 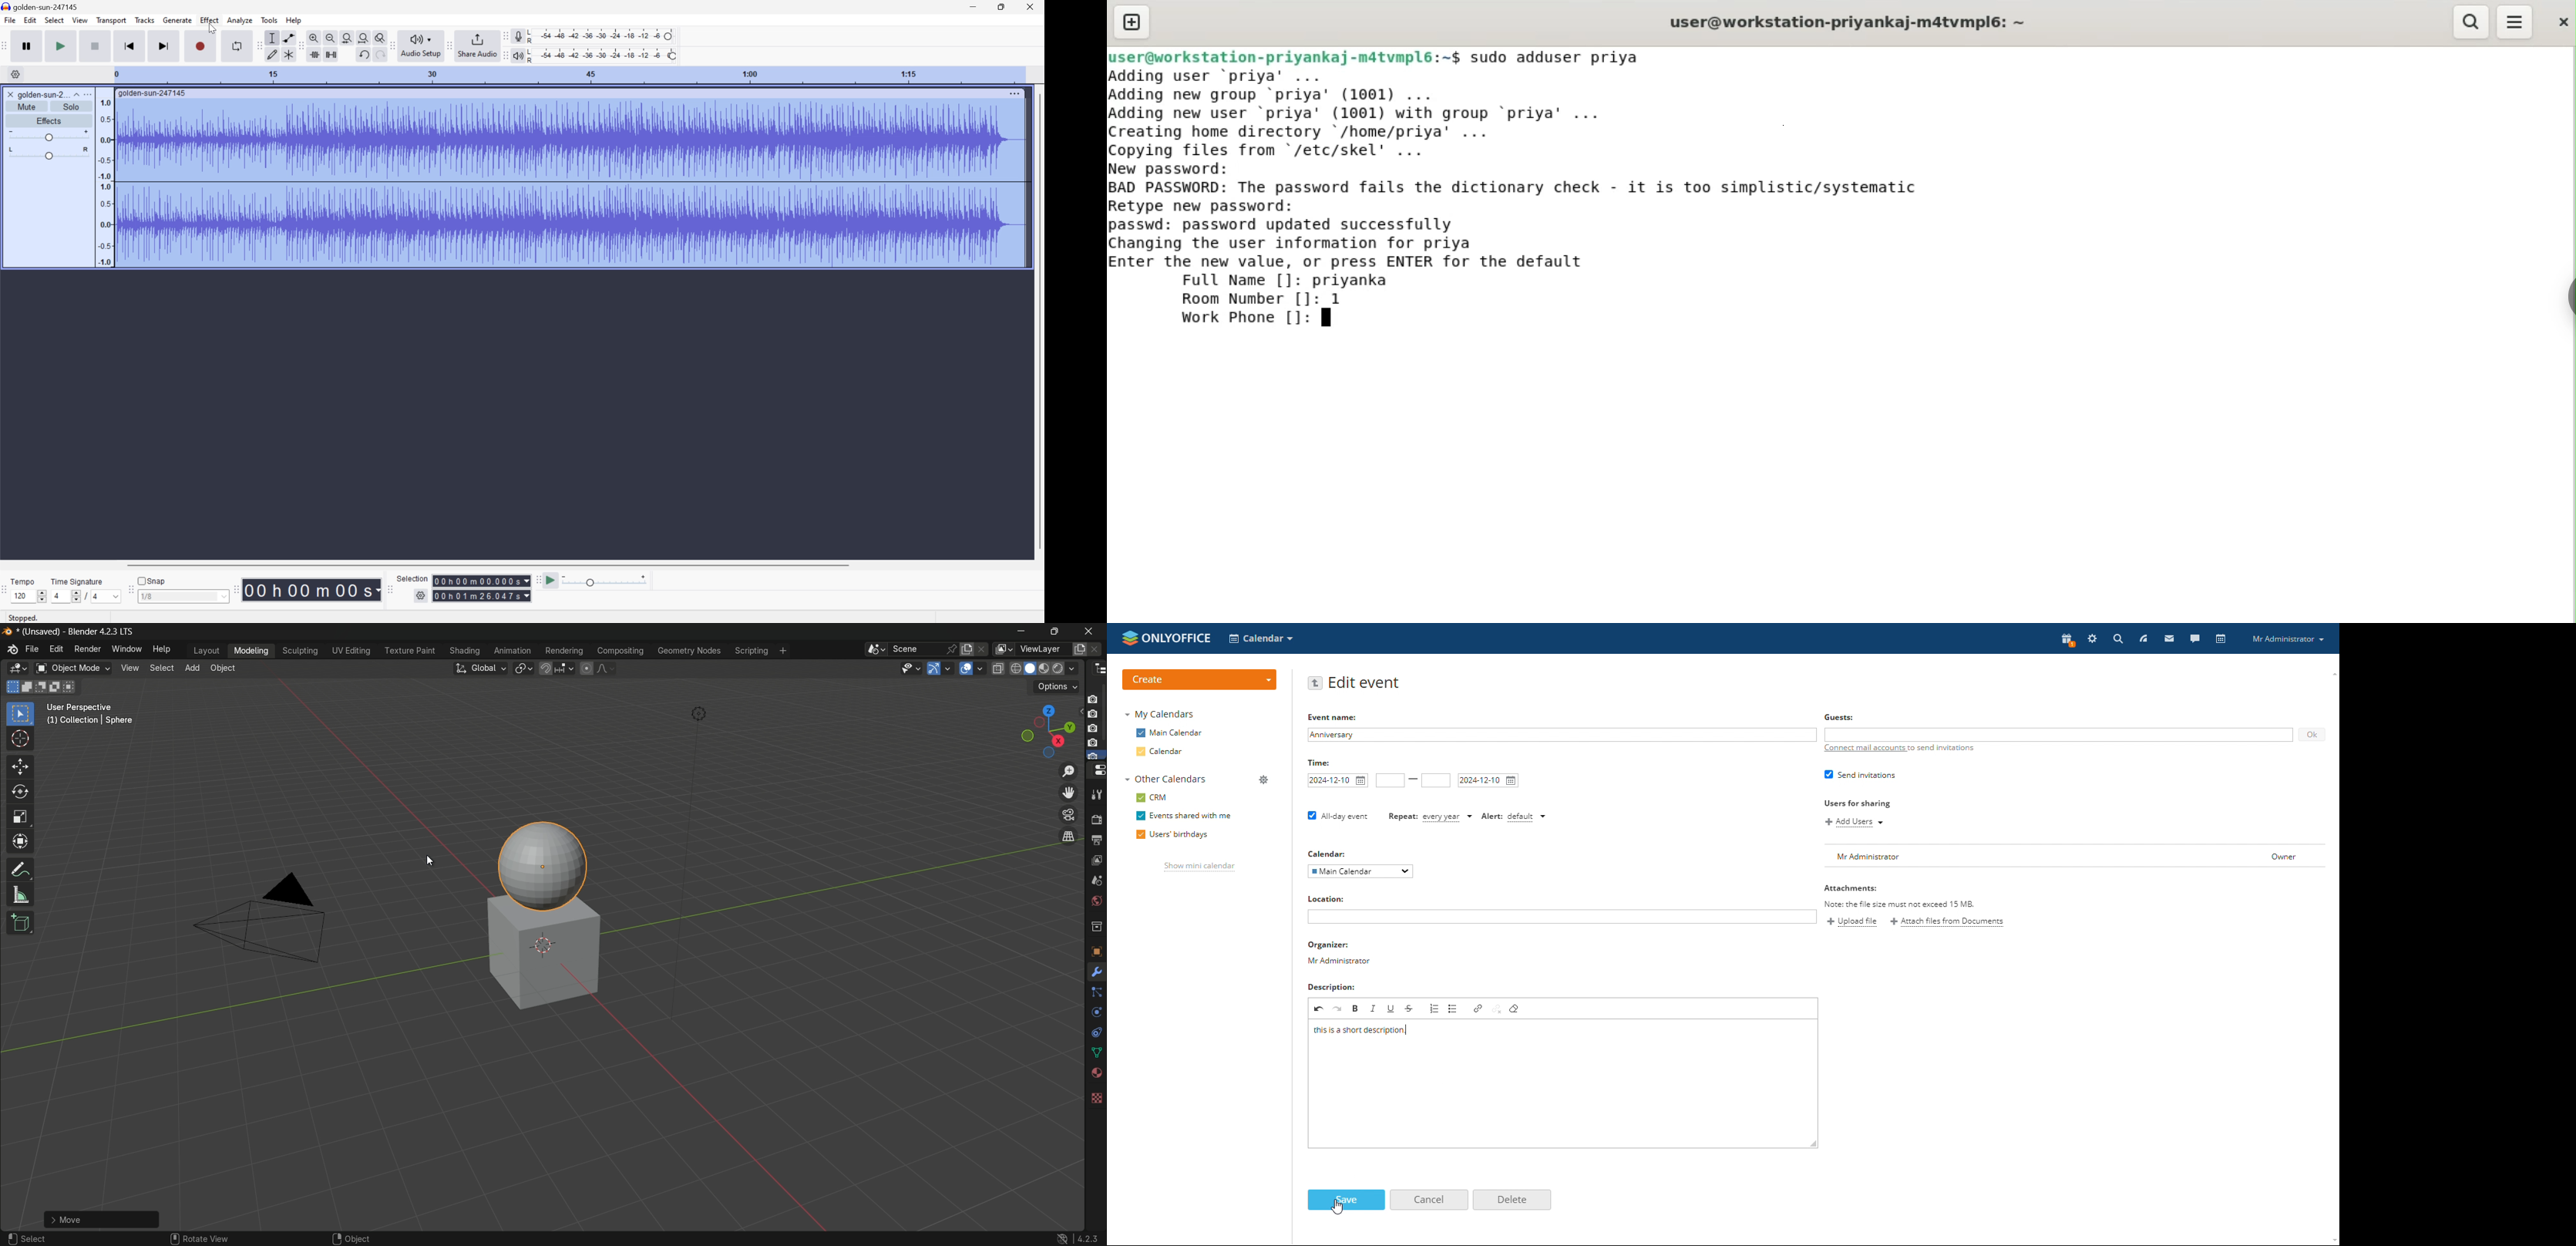 What do you see at coordinates (346, 37) in the screenshot?
I see `Fit selection to width` at bounding box center [346, 37].